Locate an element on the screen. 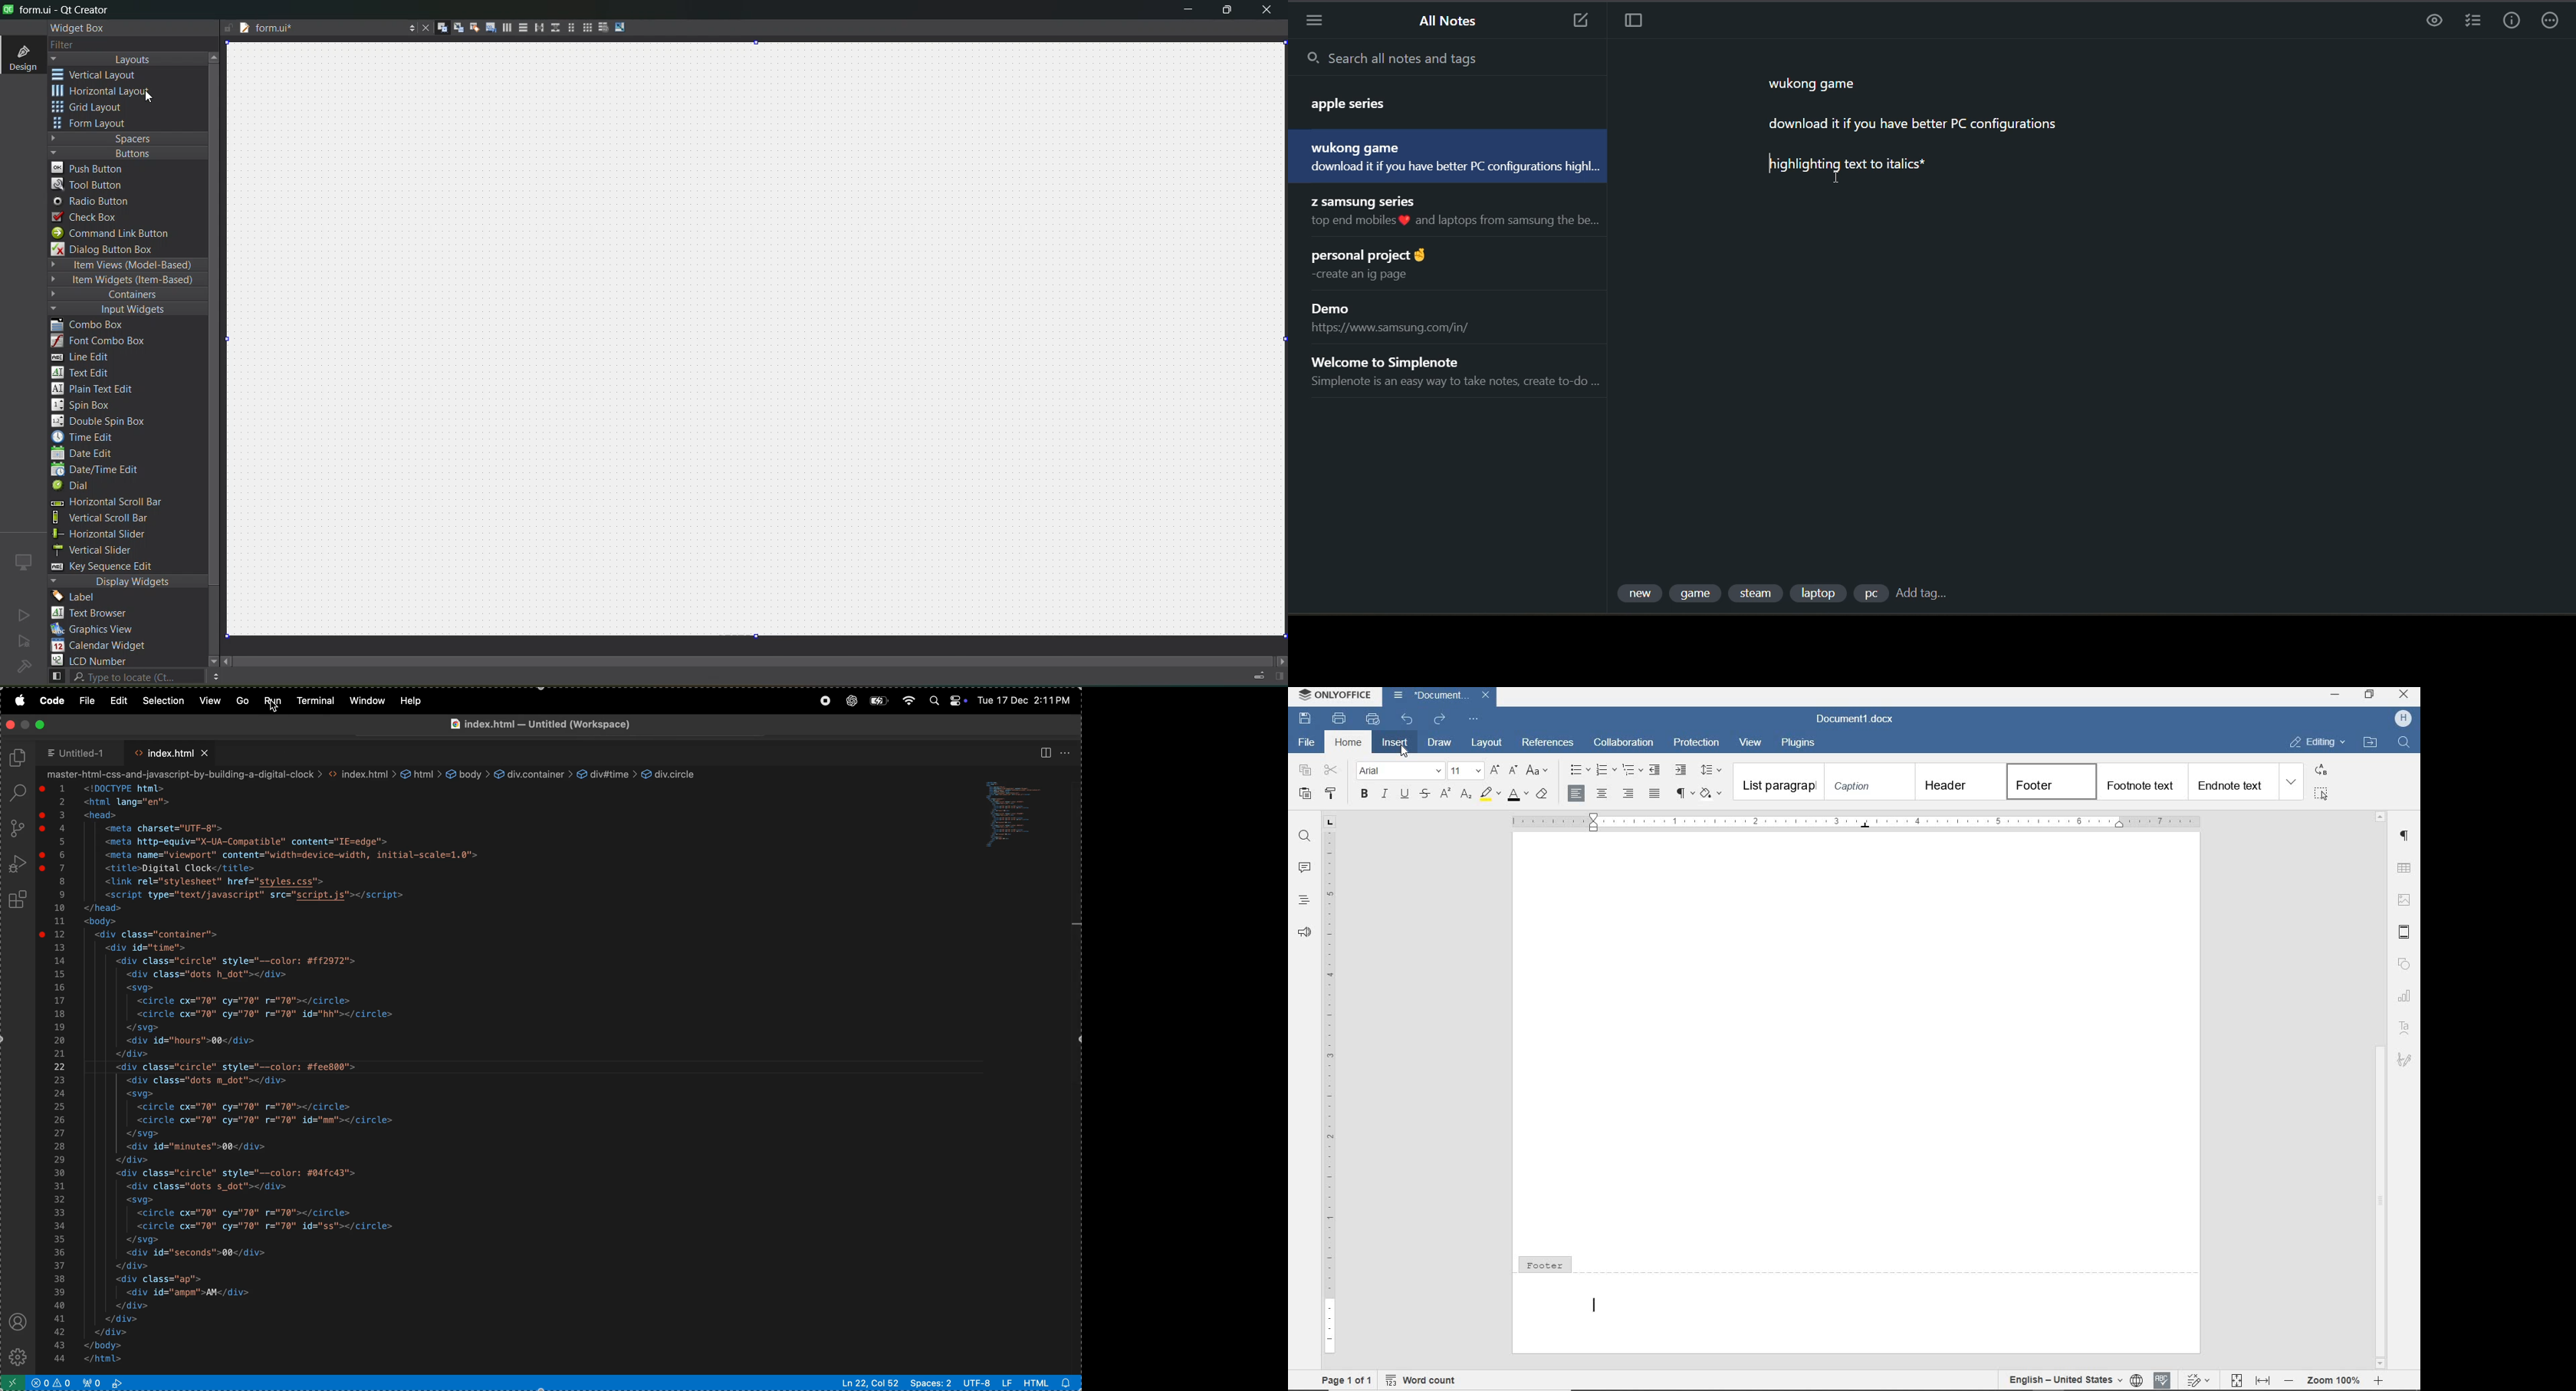 The width and height of the screenshot is (2576, 1400). zoom 100% is located at coordinates (2332, 1380).